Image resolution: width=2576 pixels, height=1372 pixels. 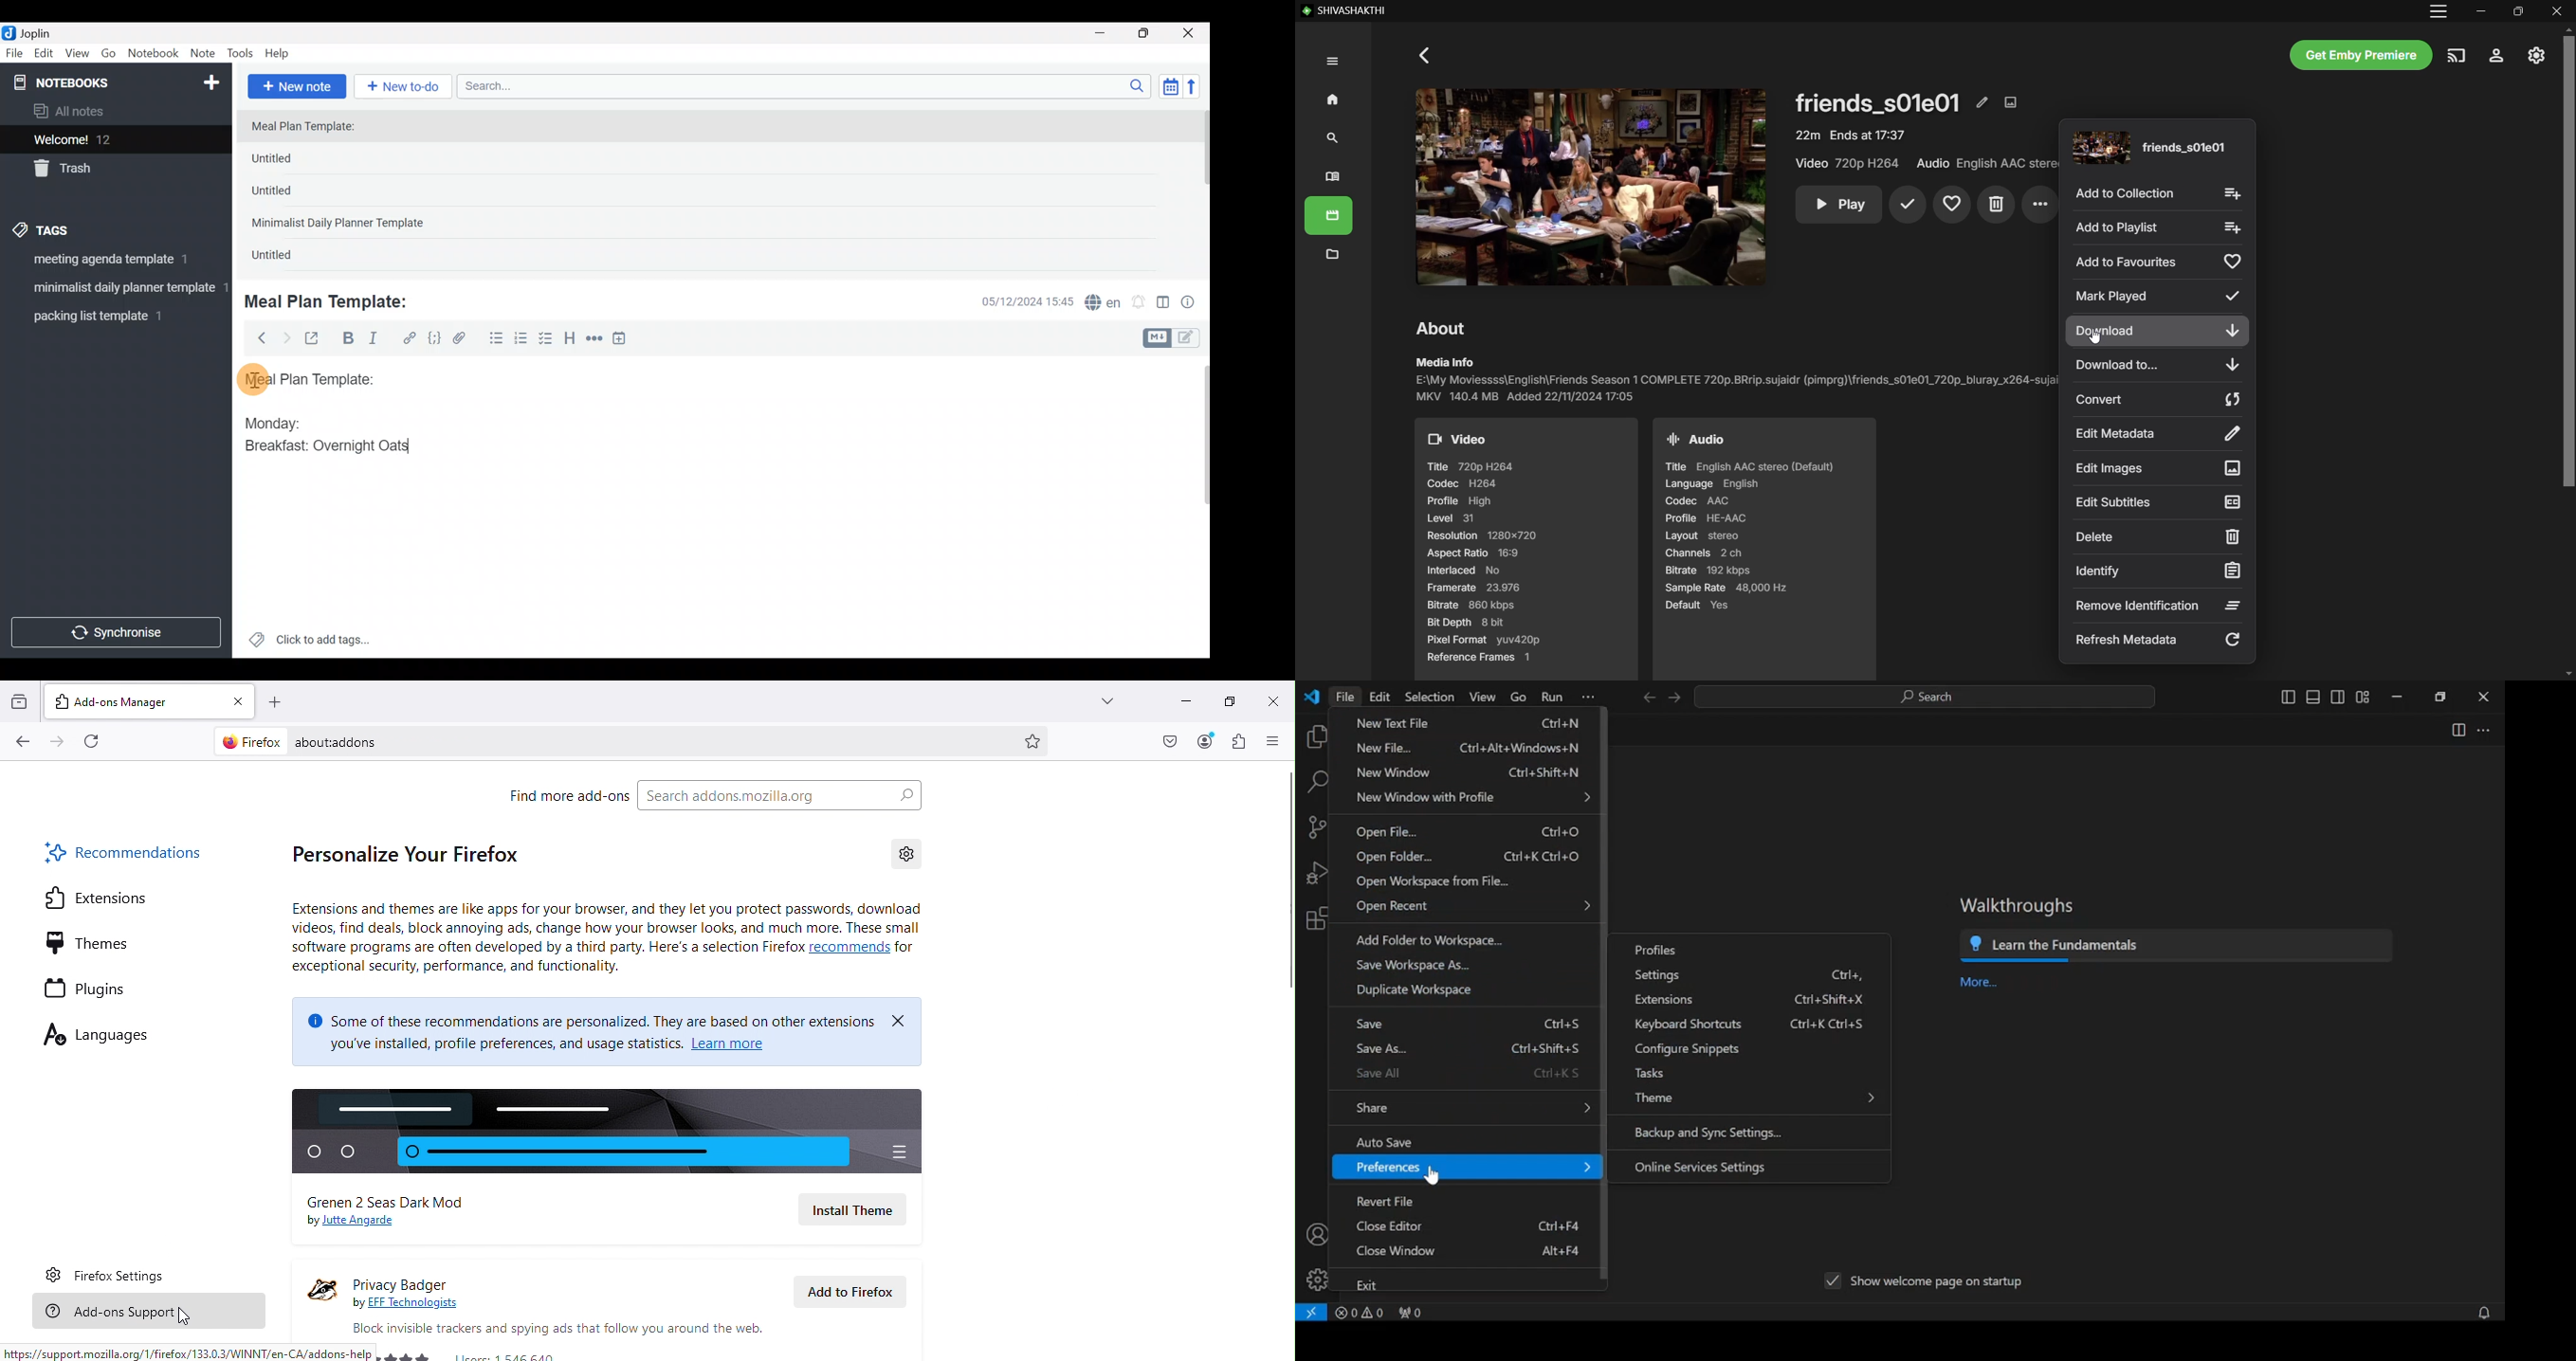 What do you see at coordinates (1197, 507) in the screenshot?
I see `Scroll bar` at bounding box center [1197, 507].